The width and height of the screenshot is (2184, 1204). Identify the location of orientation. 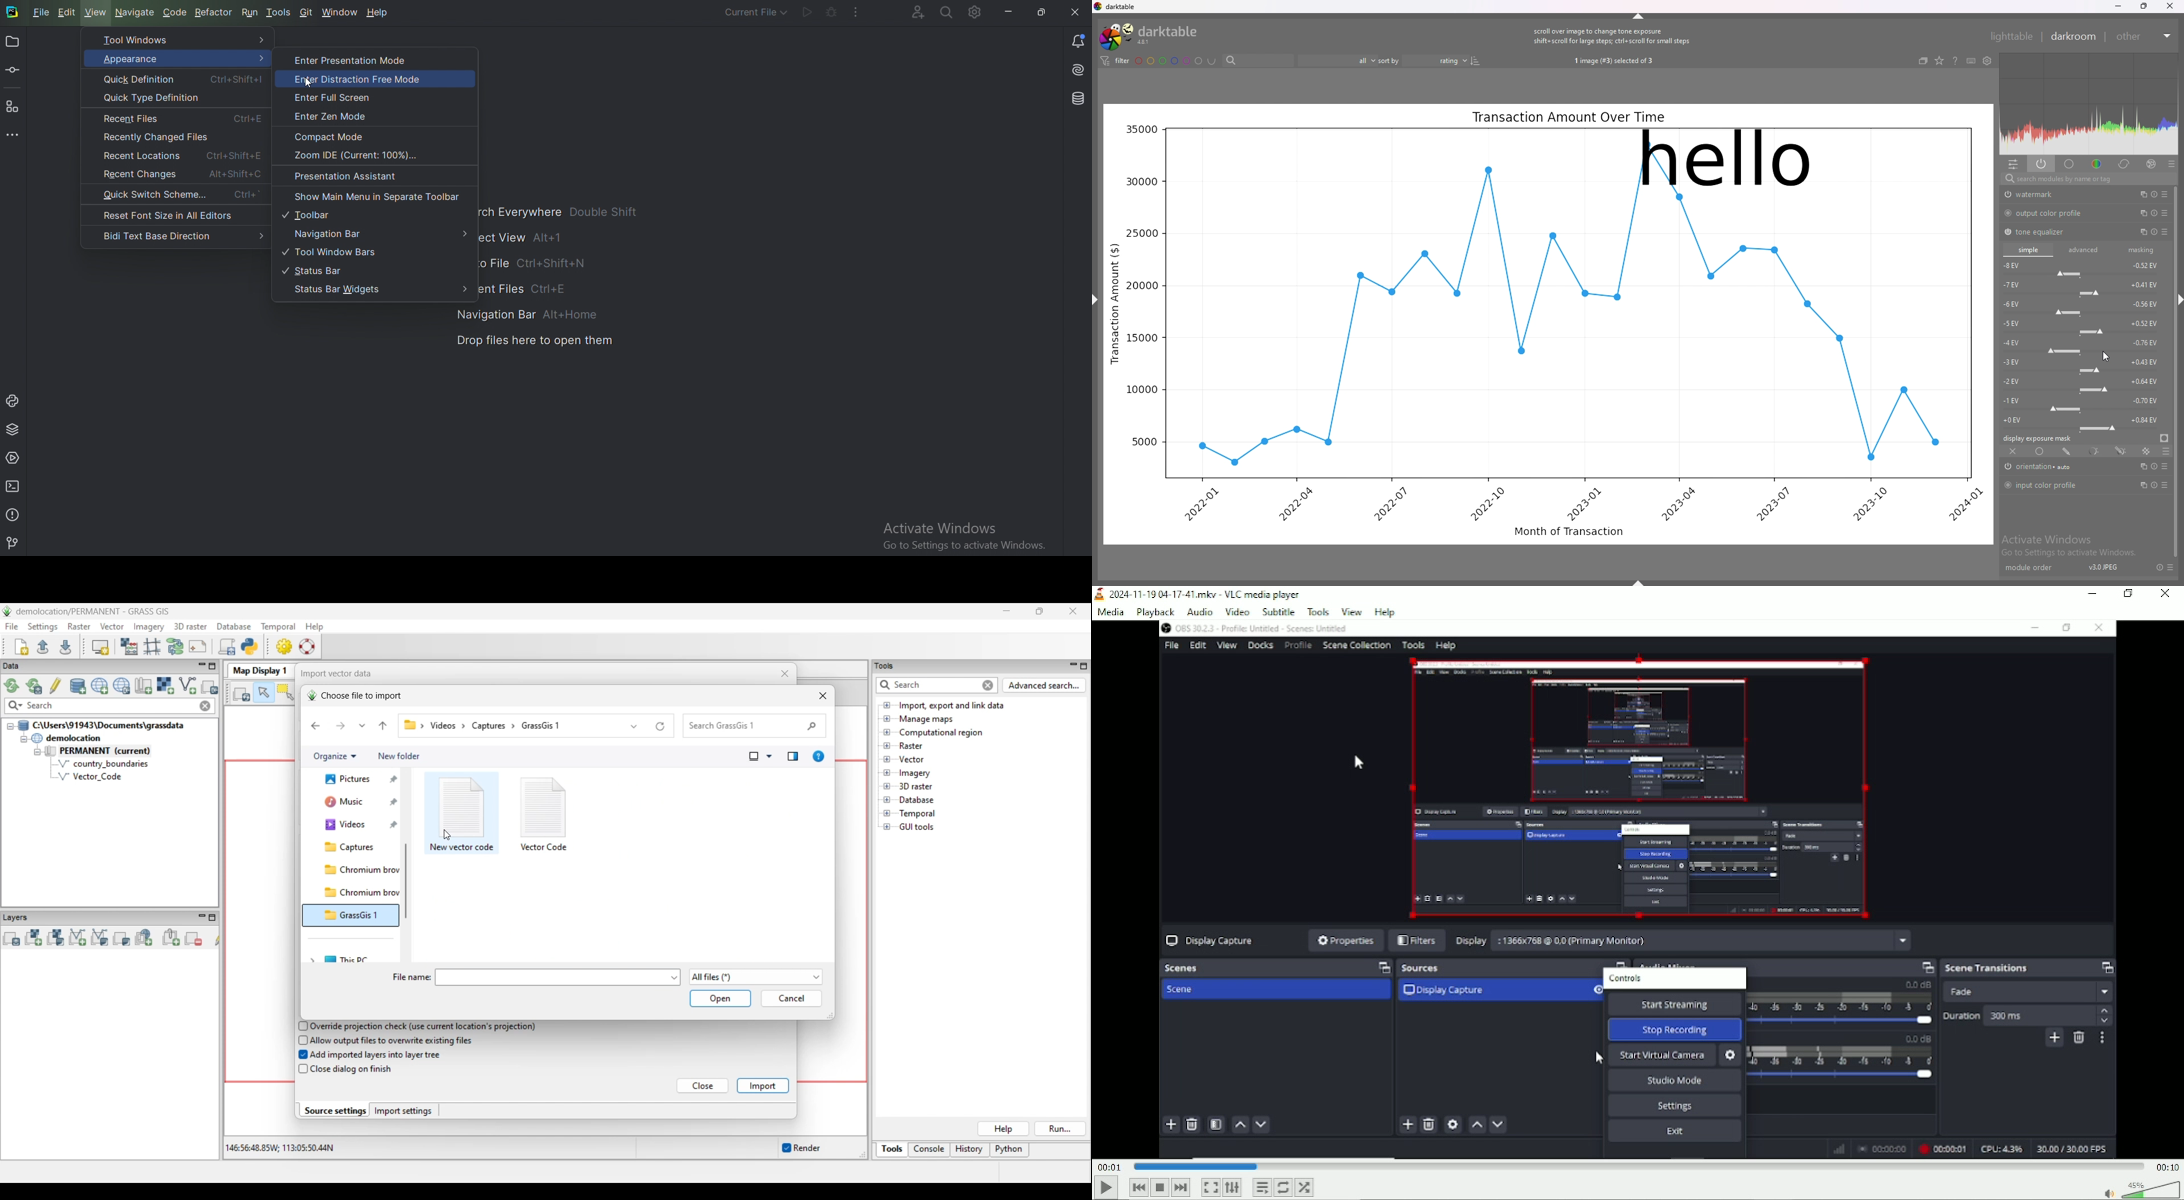
(2046, 468).